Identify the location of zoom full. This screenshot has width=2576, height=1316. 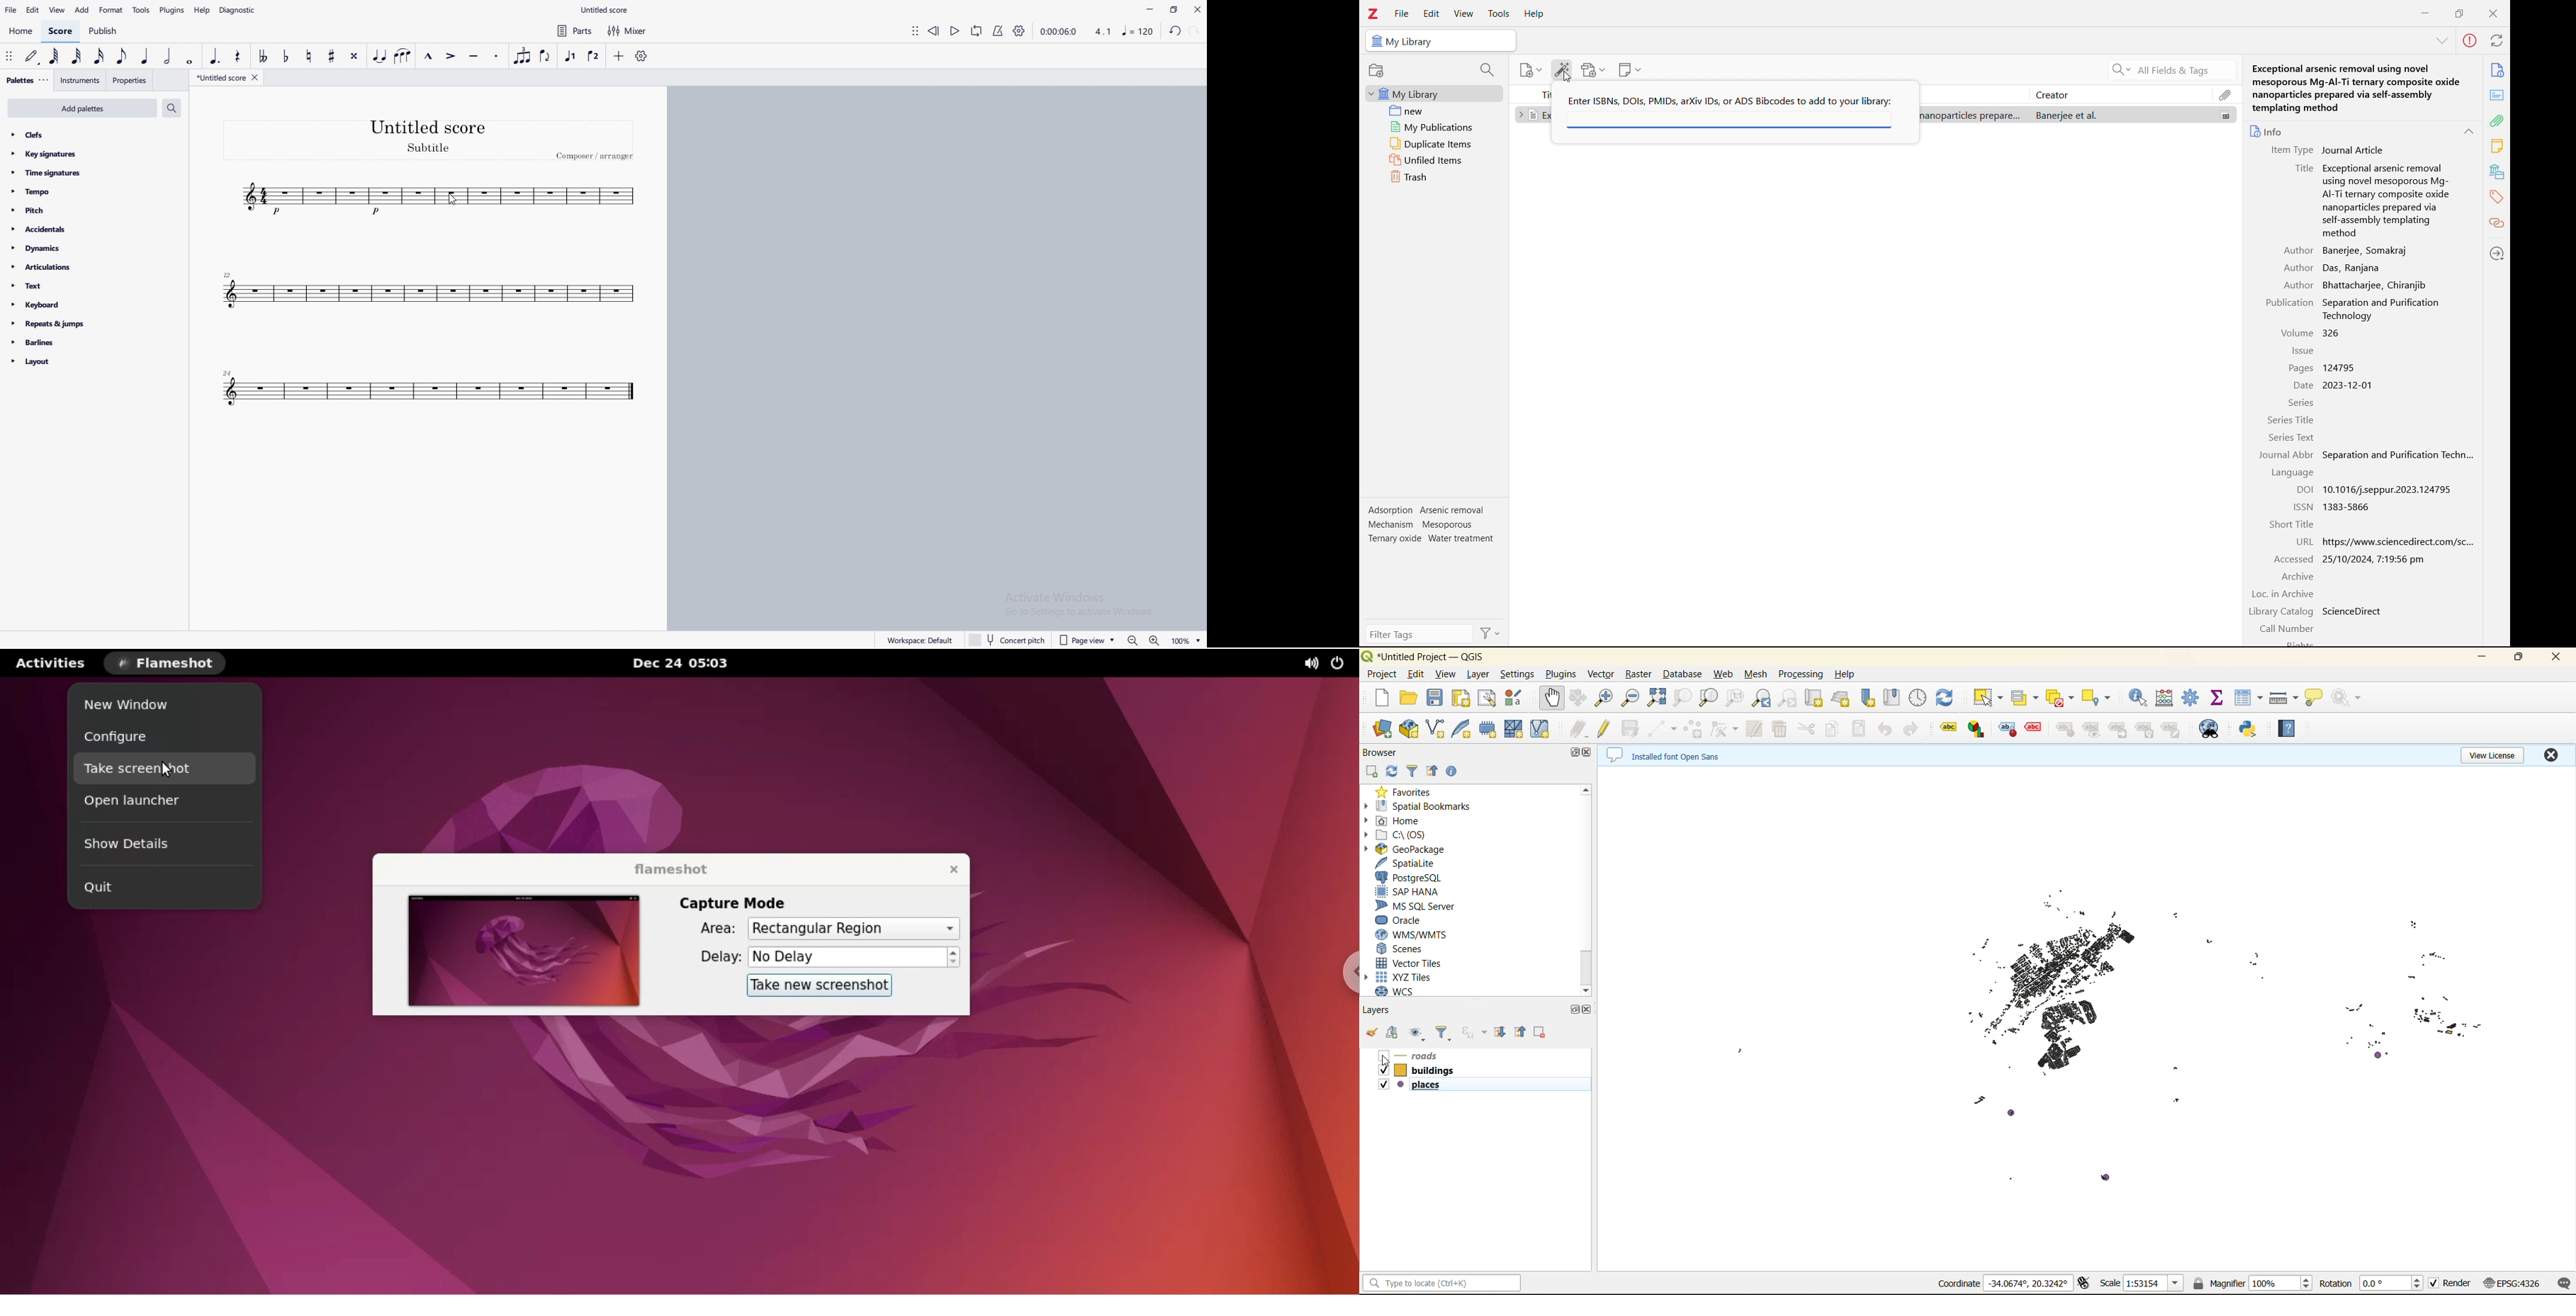
(1660, 698).